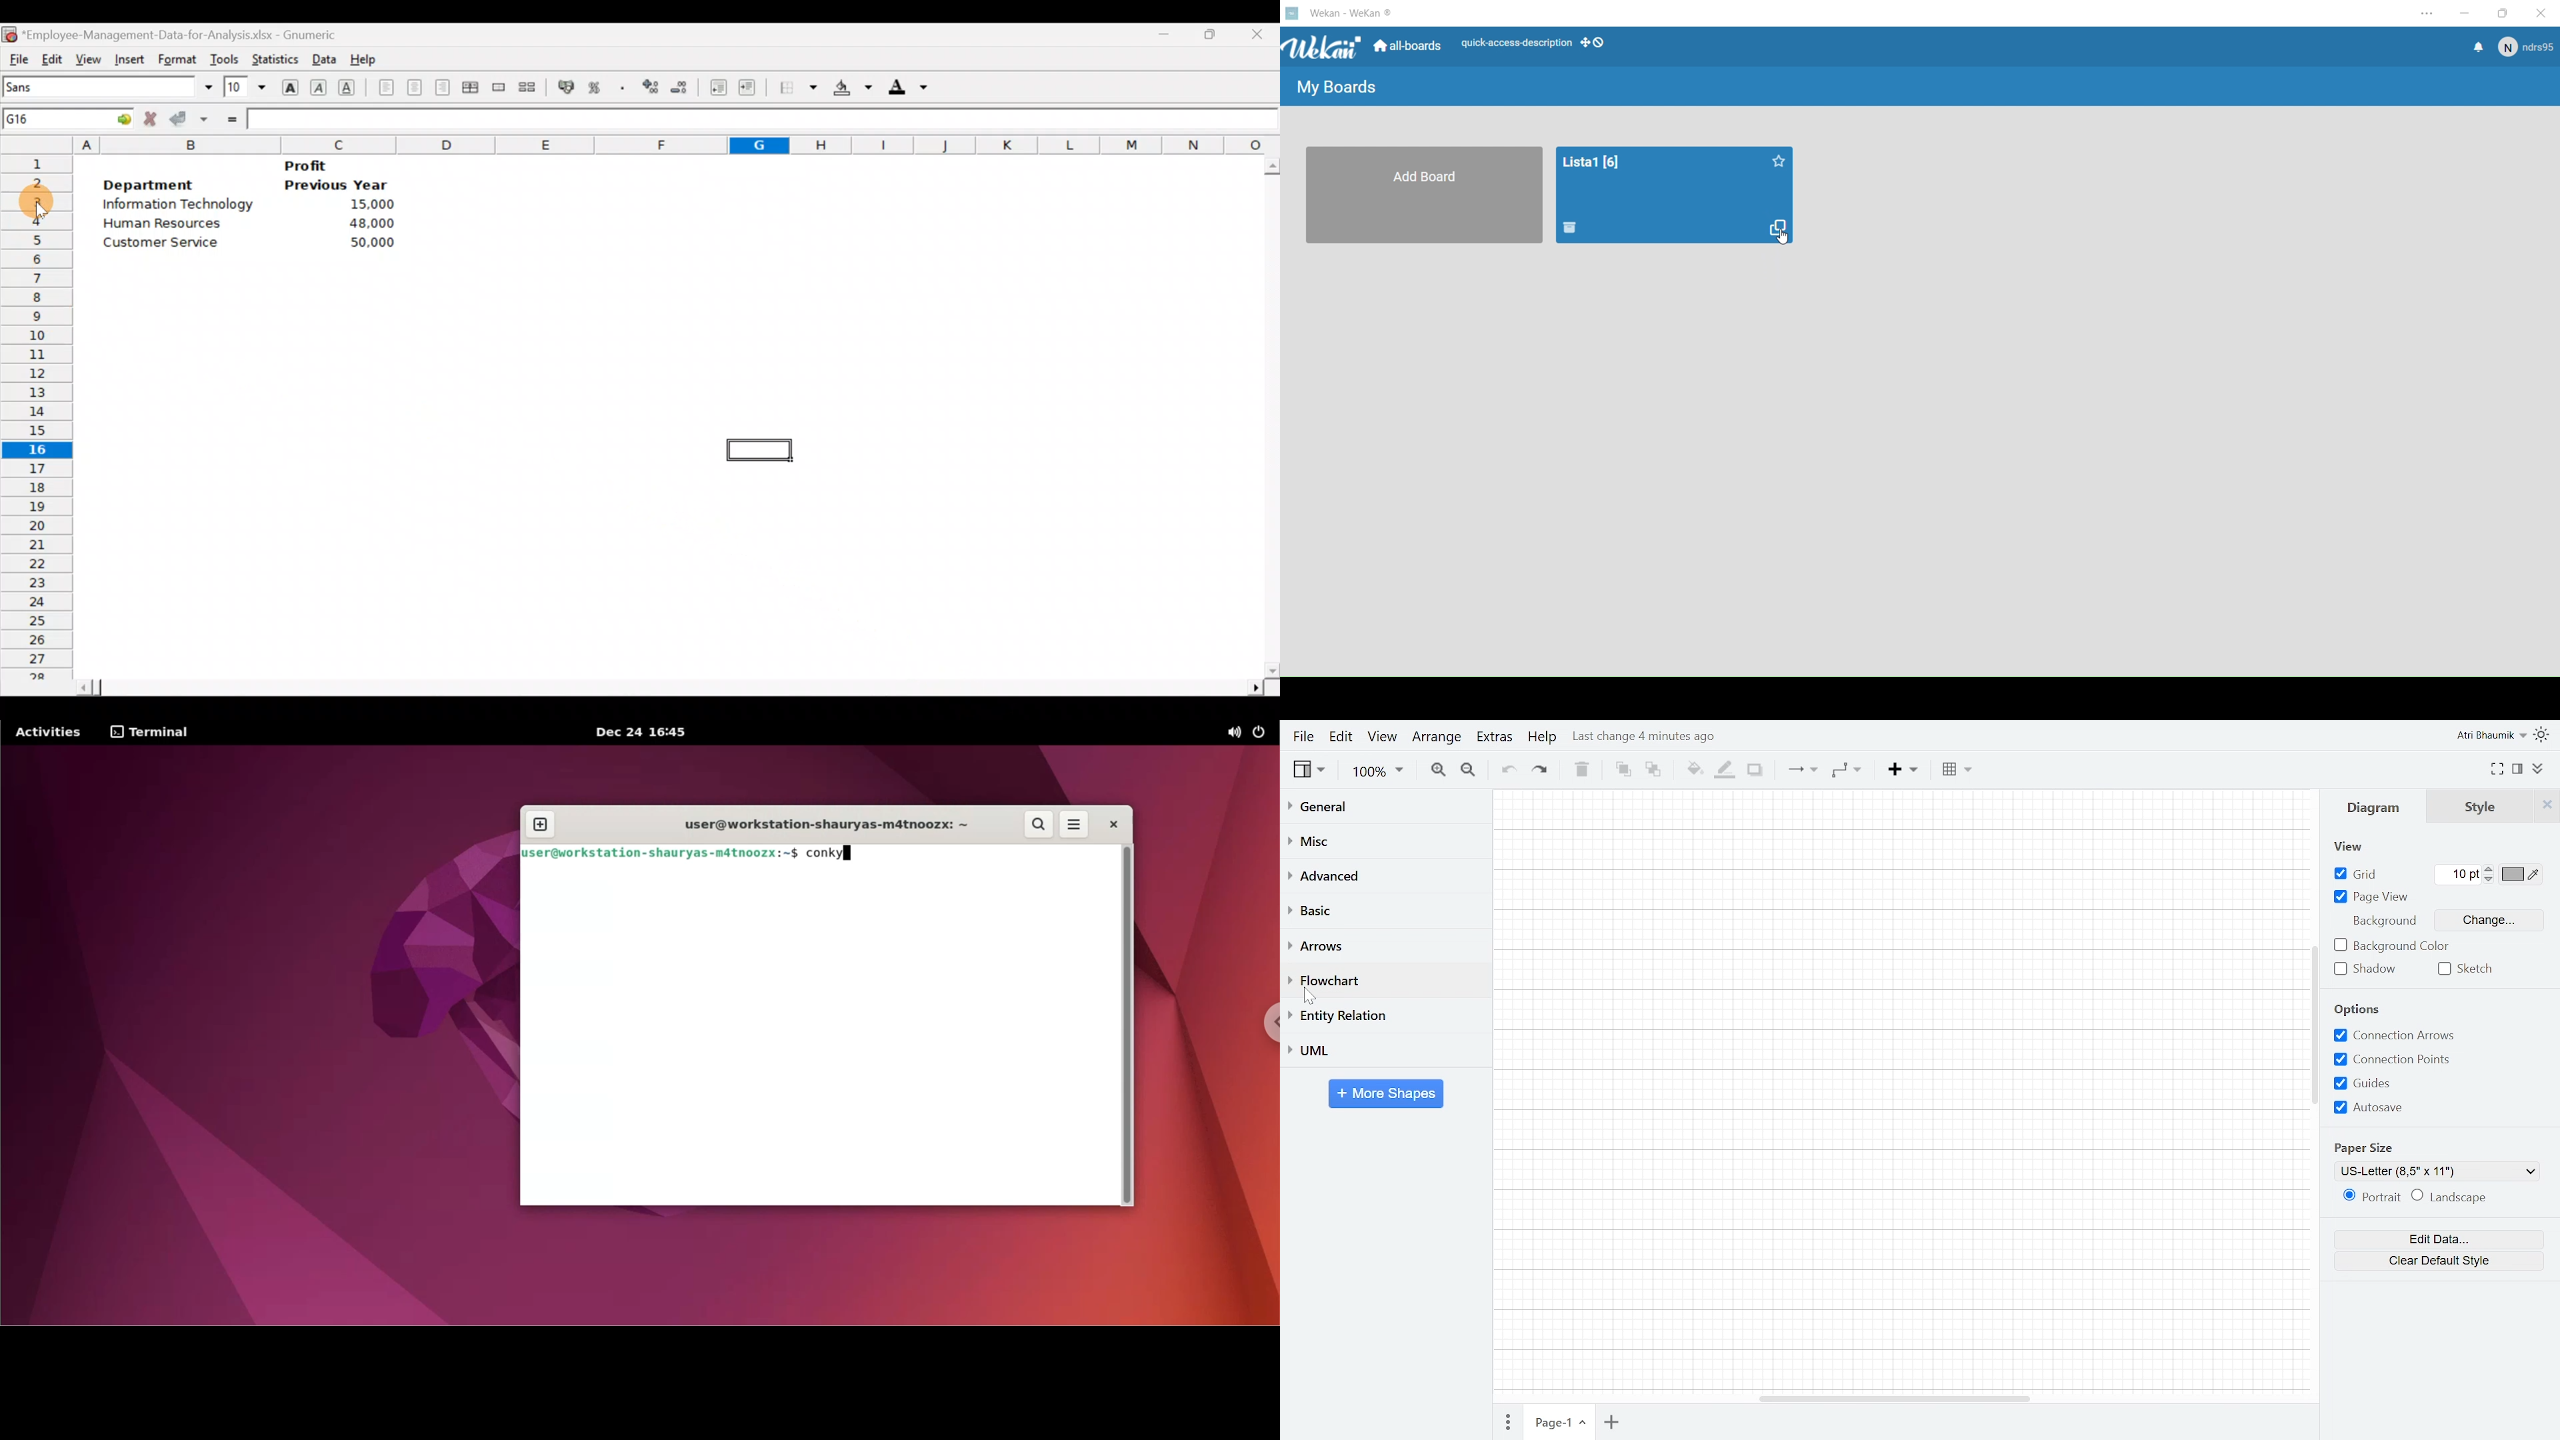  What do you see at coordinates (1693, 771) in the screenshot?
I see `Fill color` at bounding box center [1693, 771].